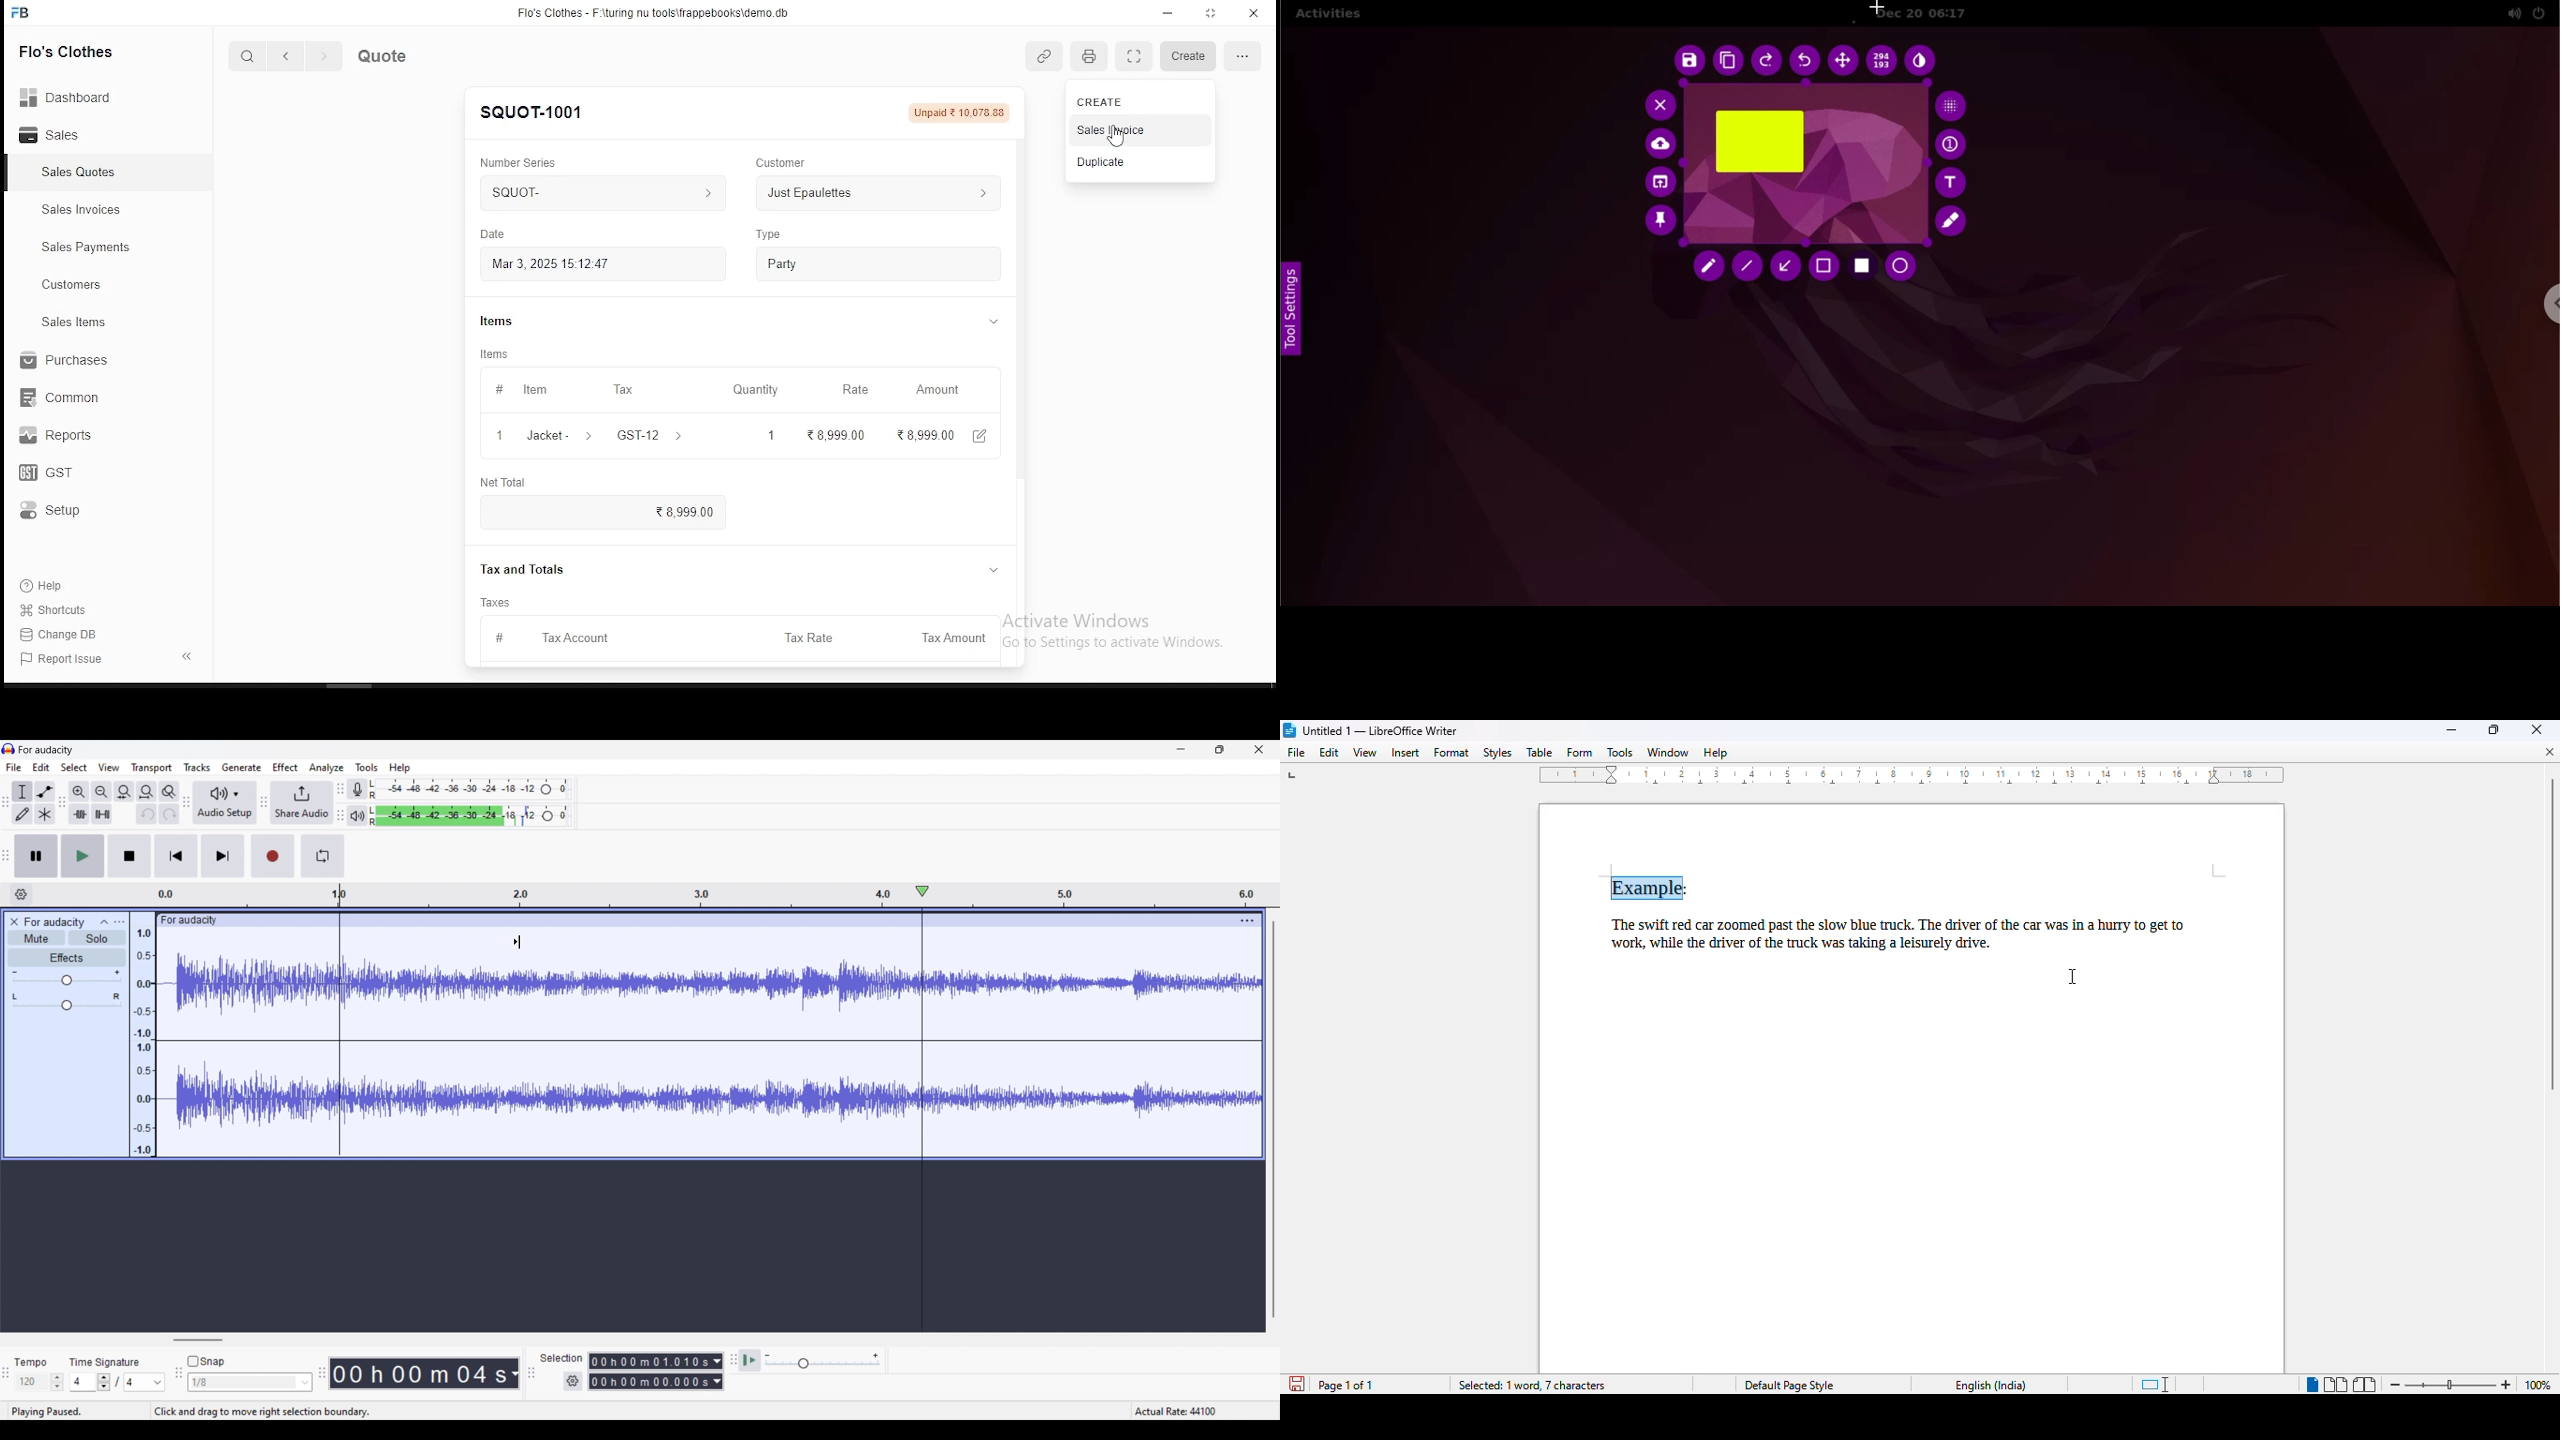  What do you see at coordinates (531, 571) in the screenshot?
I see `Tax and Totals` at bounding box center [531, 571].